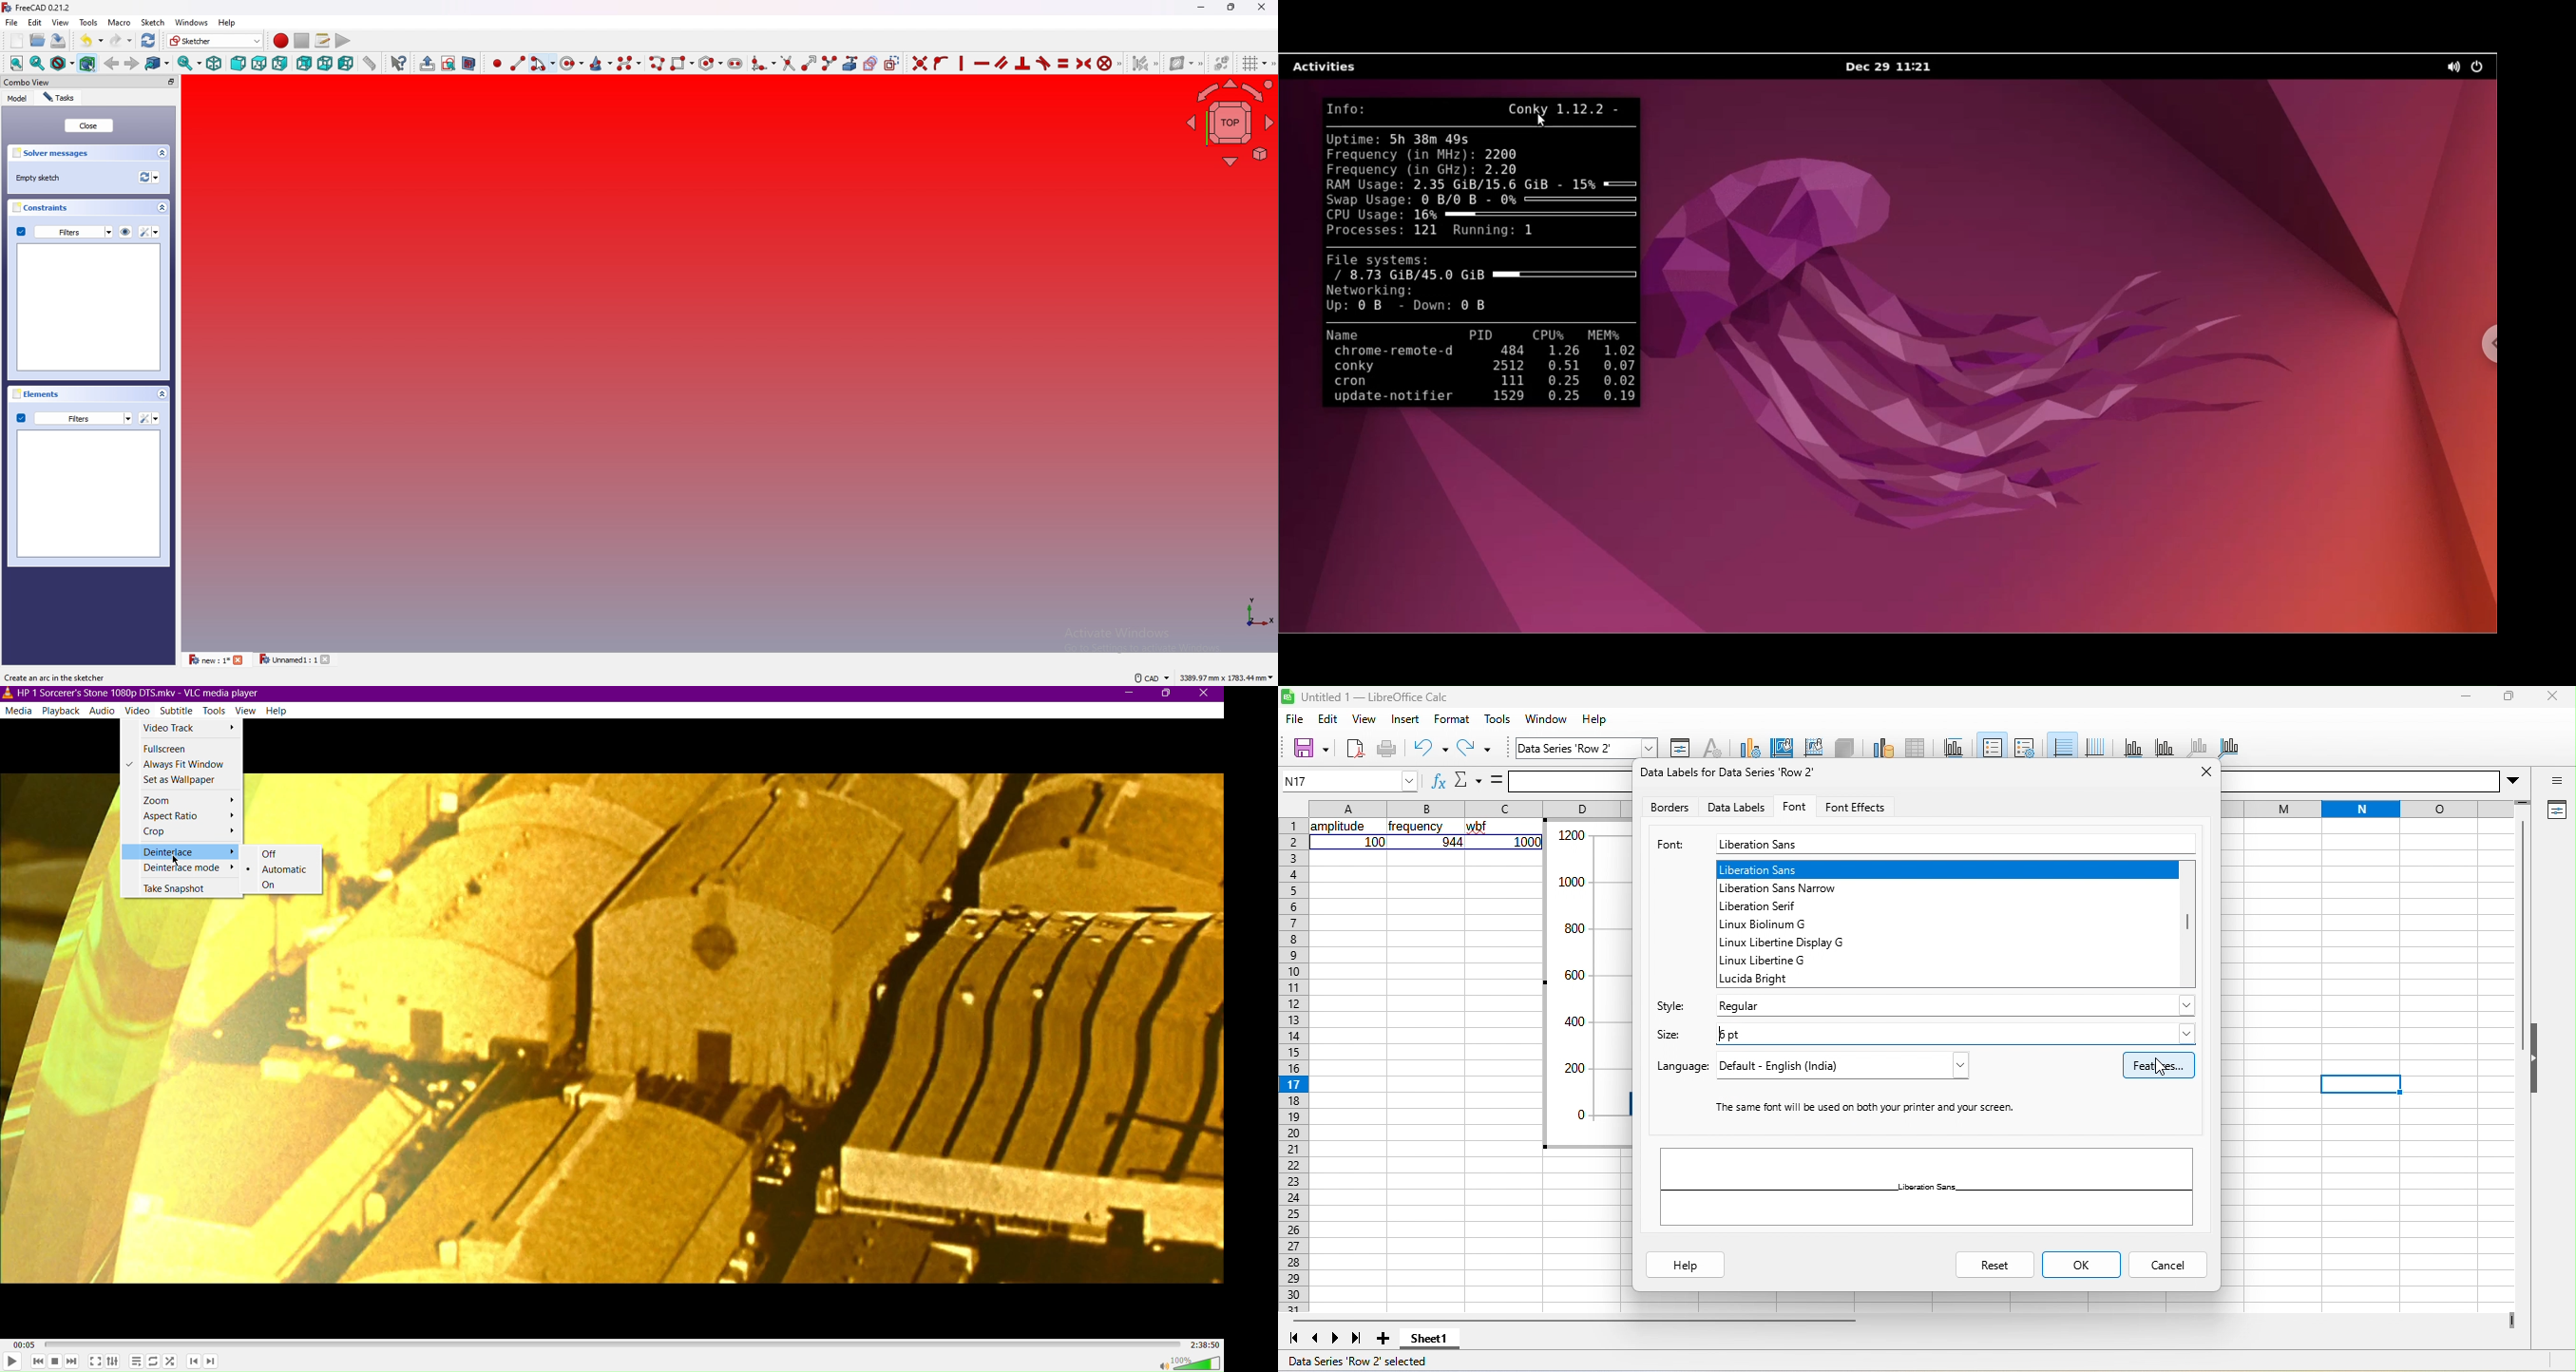 The width and height of the screenshot is (2576, 1372). Describe the element at coordinates (74, 418) in the screenshot. I see `filters` at that location.